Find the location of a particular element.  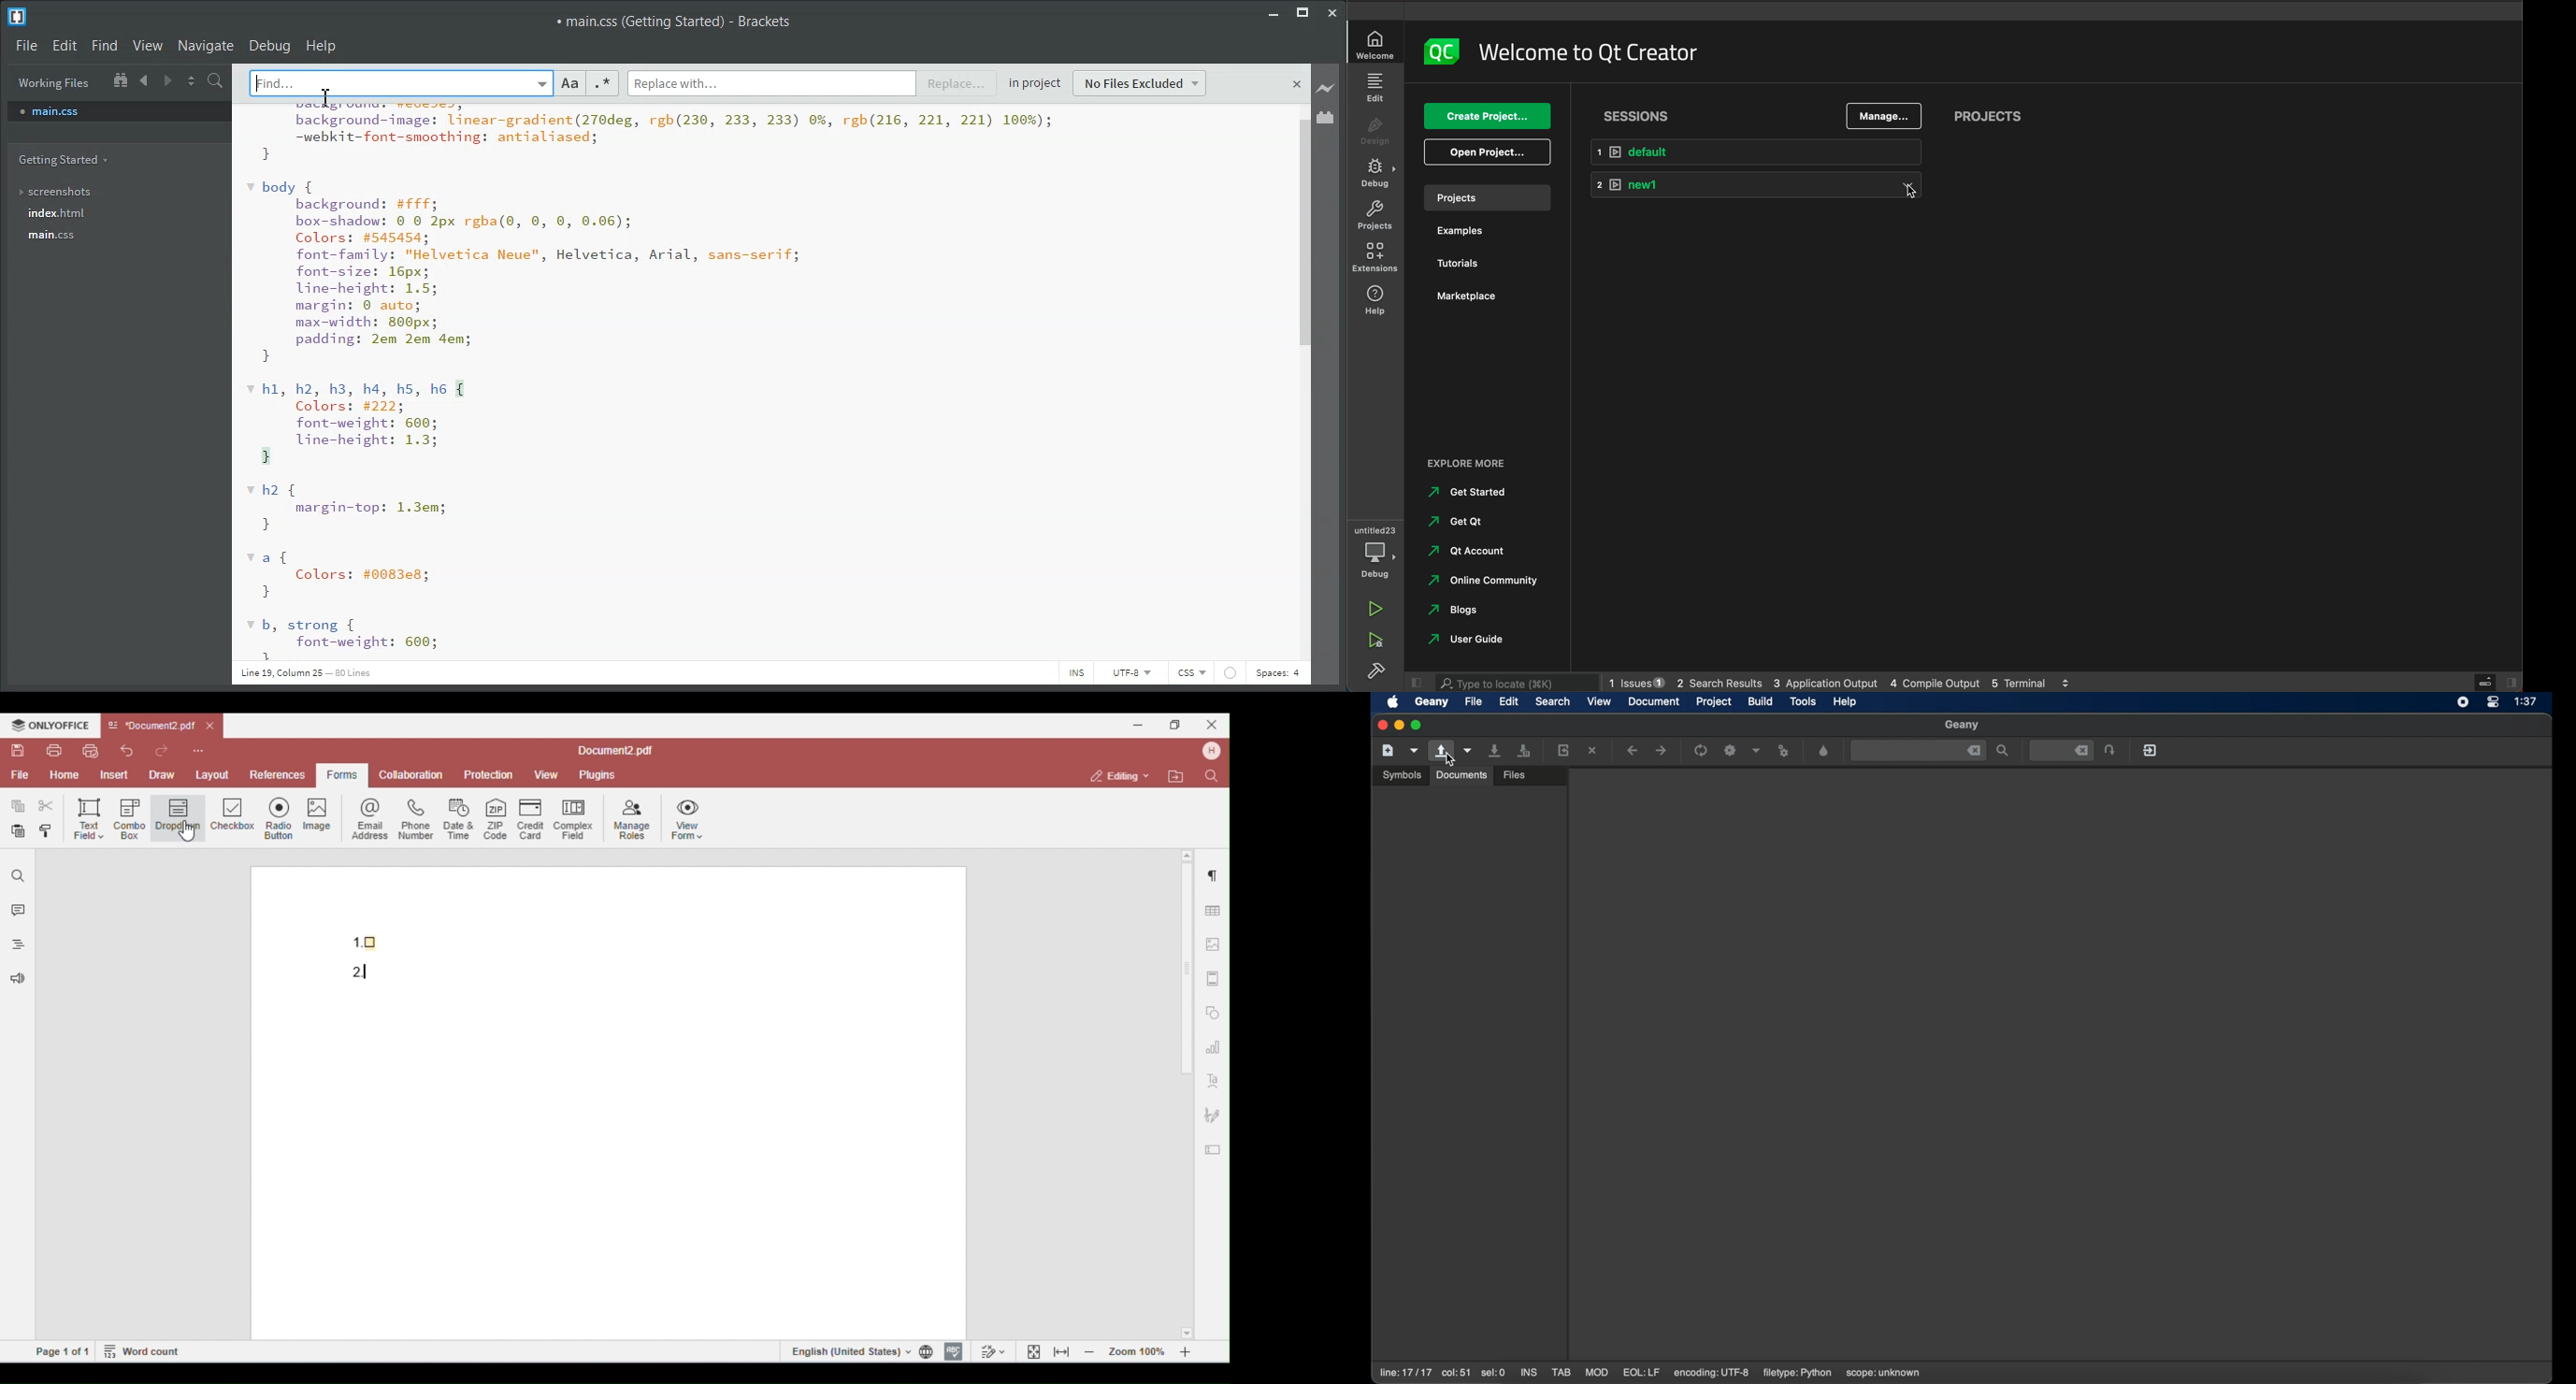

Split the editor vertically and horizontally is located at coordinates (192, 79).